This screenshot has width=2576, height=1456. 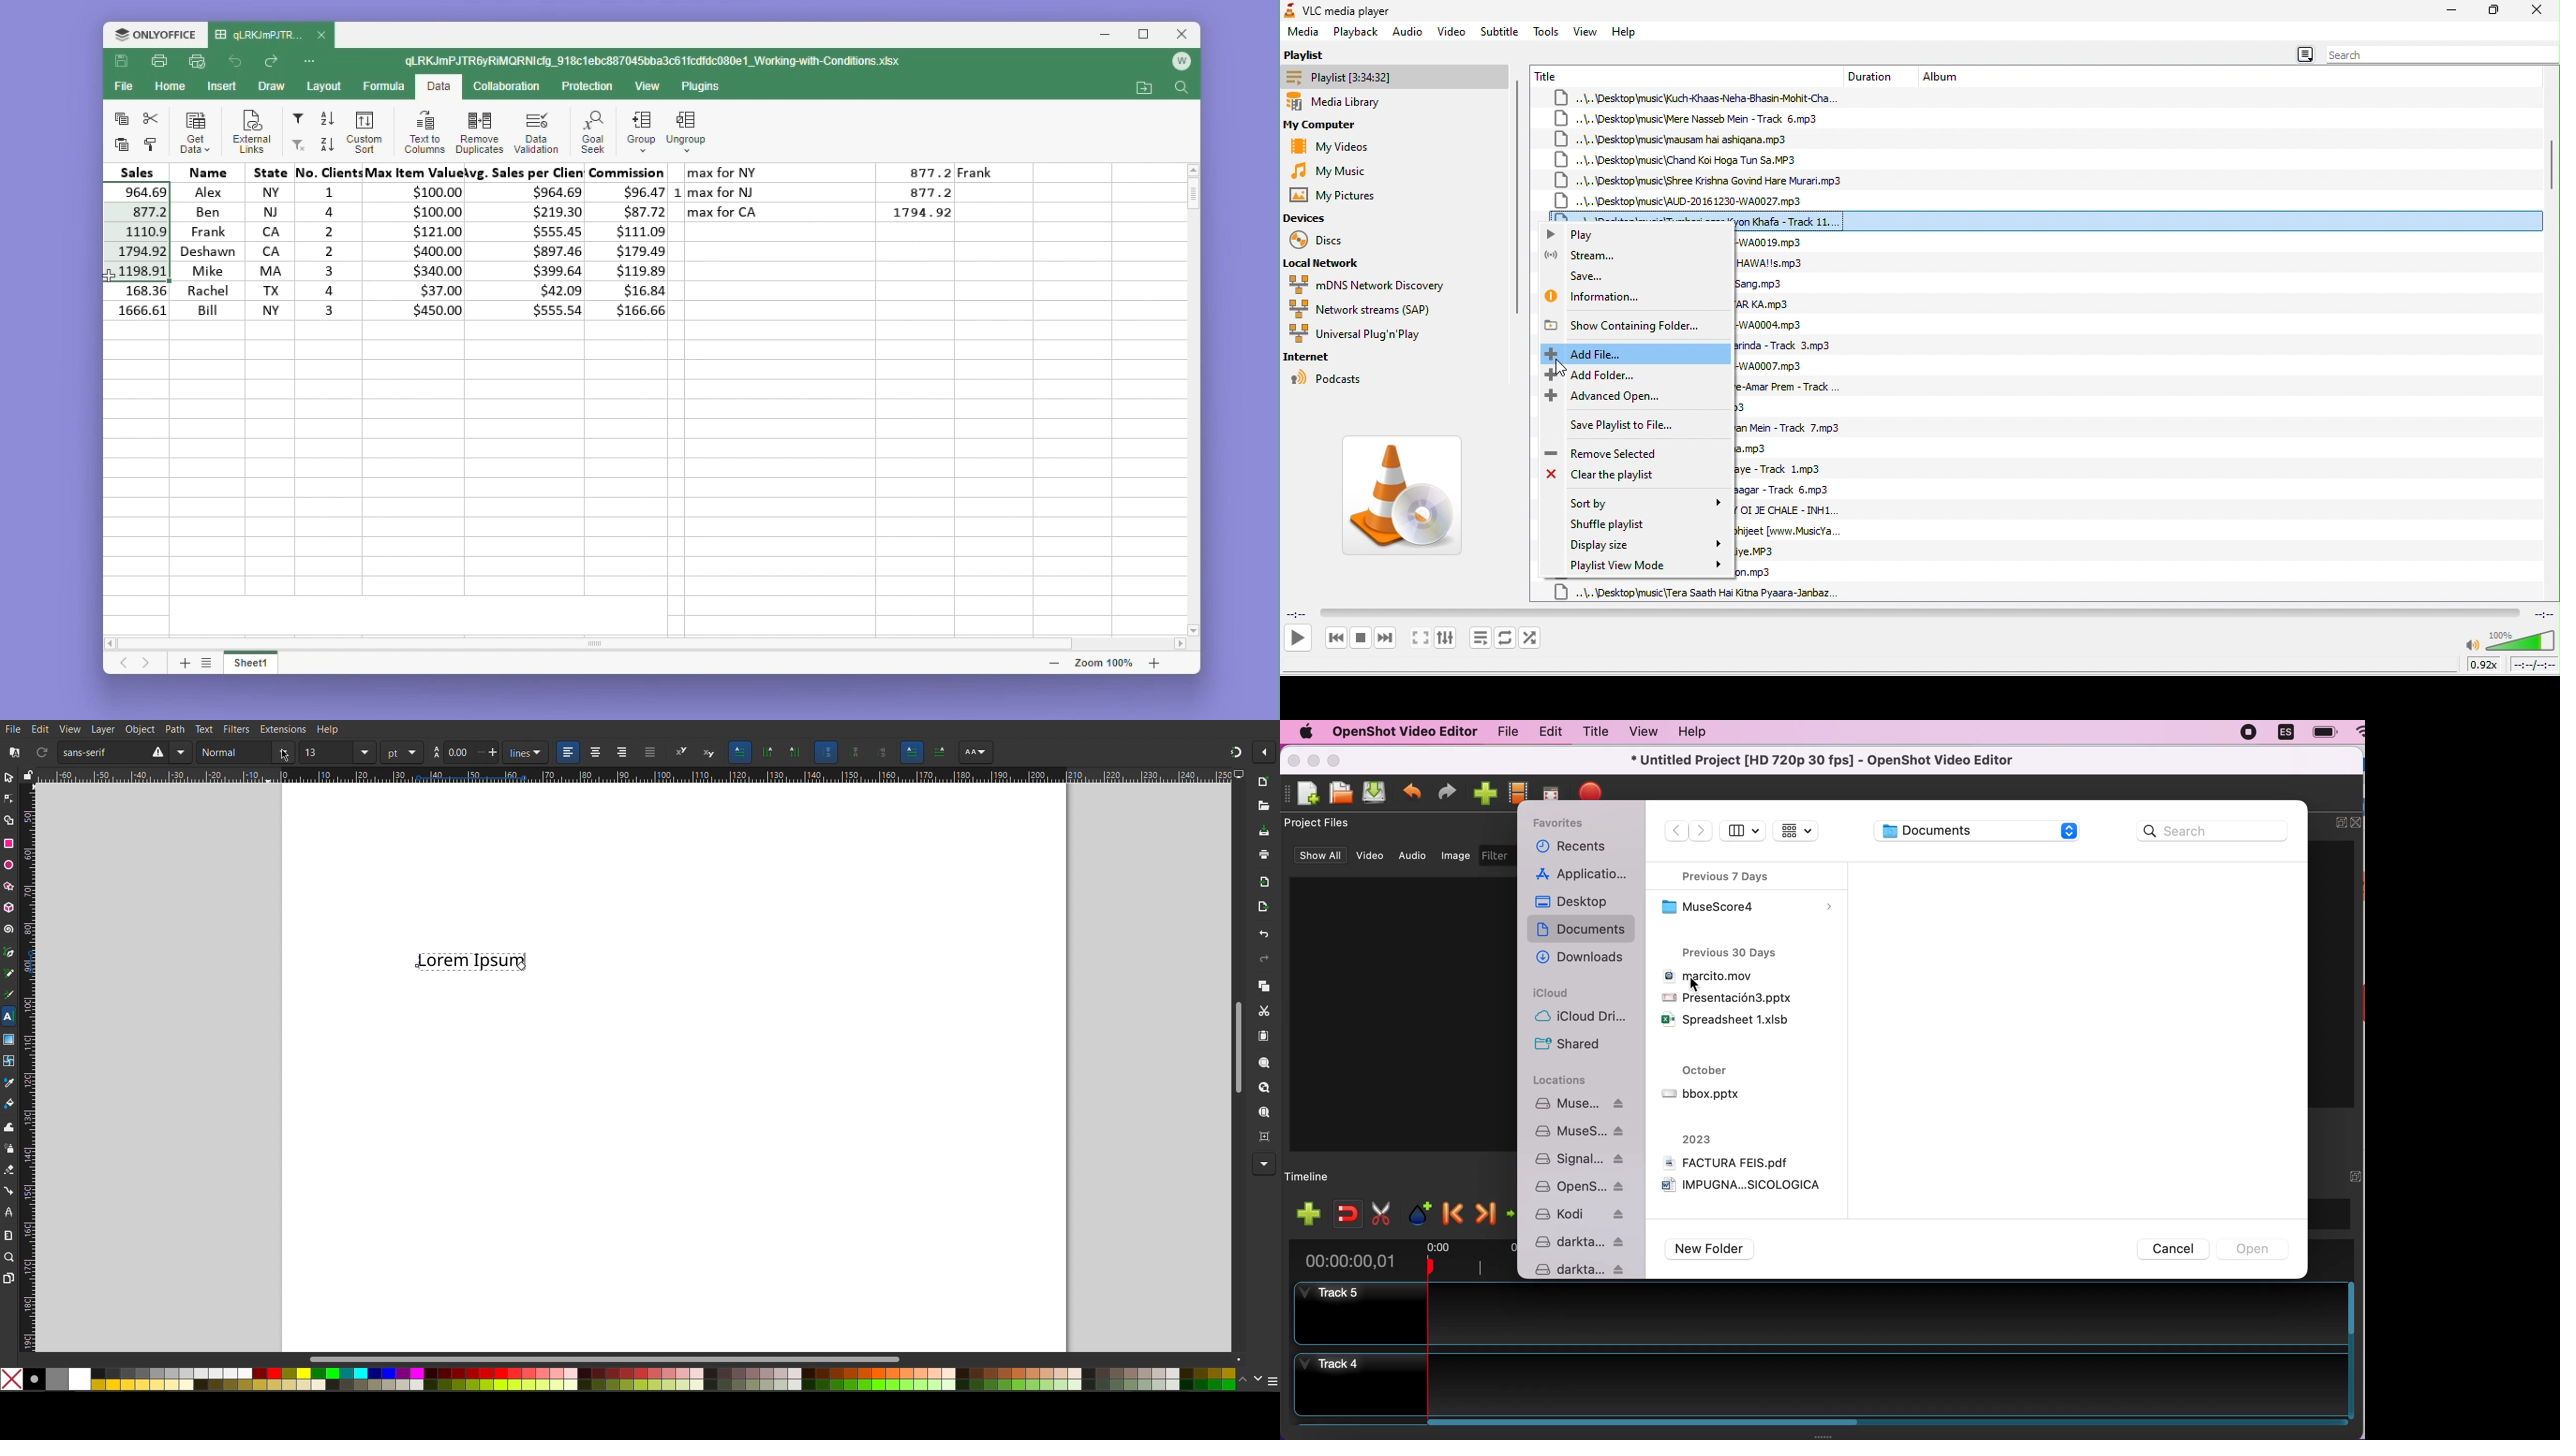 What do you see at coordinates (1532, 638) in the screenshot?
I see `random` at bounding box center [1532, 638].